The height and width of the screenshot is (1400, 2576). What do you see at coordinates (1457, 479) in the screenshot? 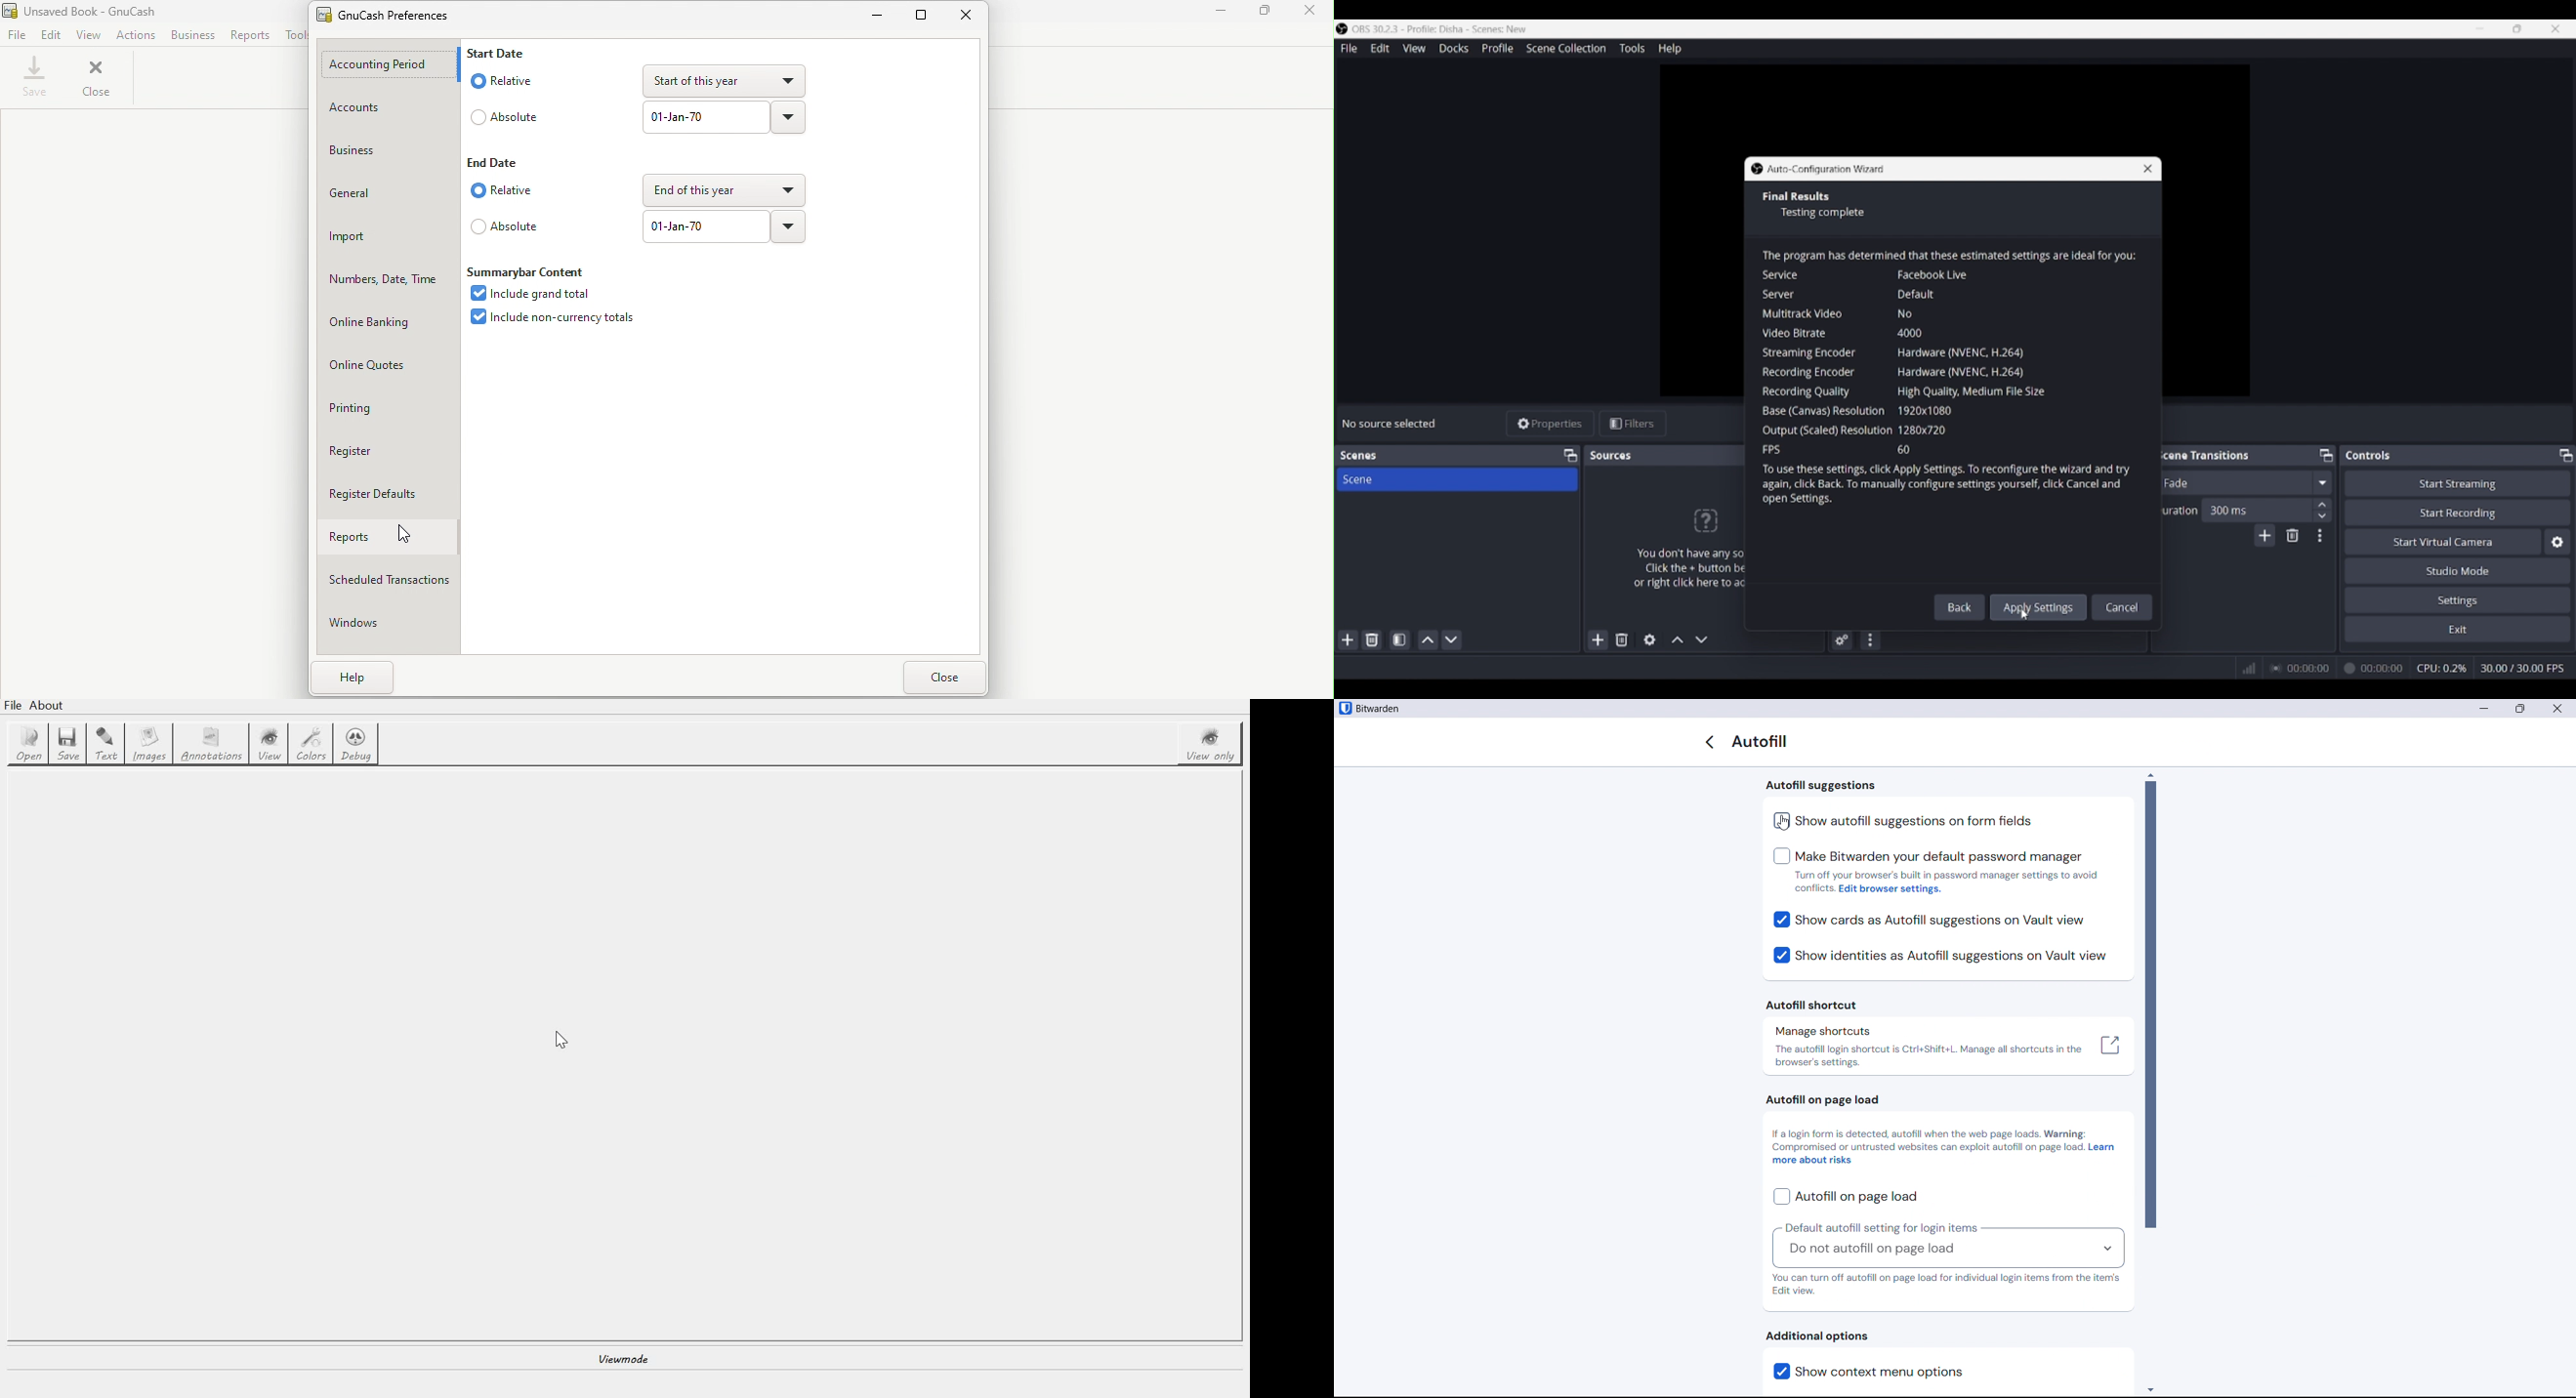
I see `Scene title` at bounding box center [1457, 479].